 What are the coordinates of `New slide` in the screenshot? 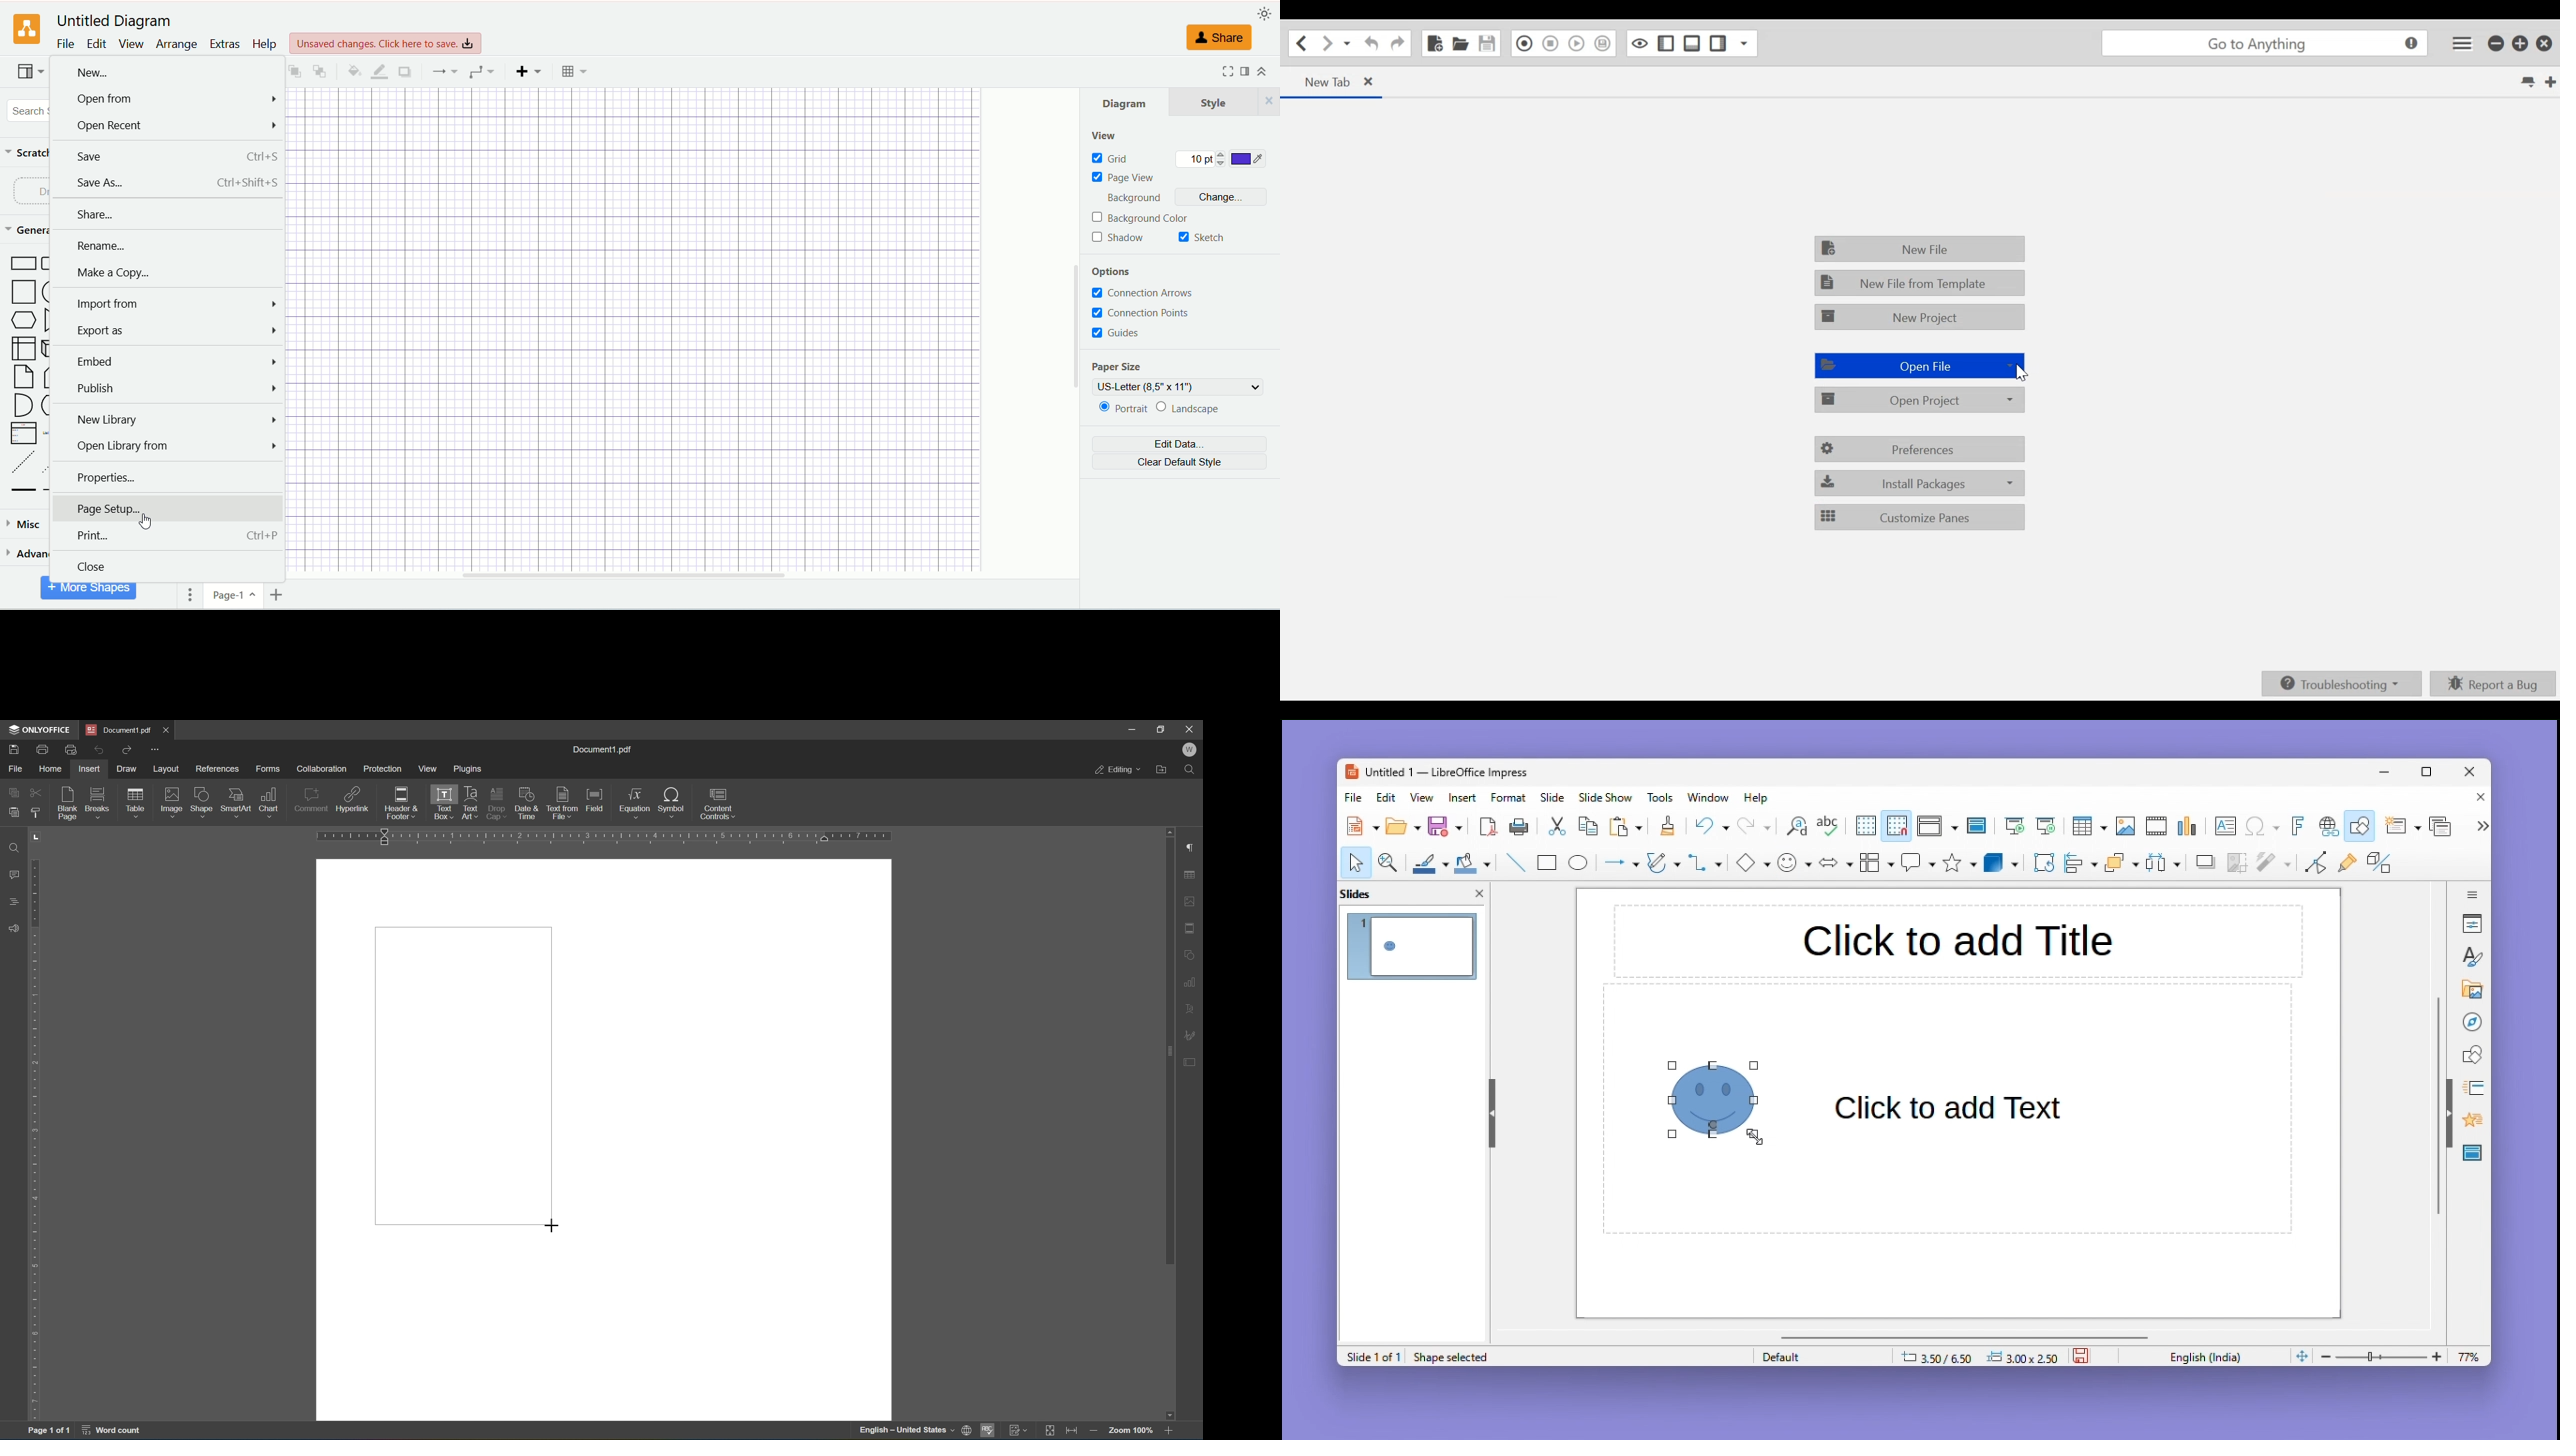 It's located at (2402, 827).